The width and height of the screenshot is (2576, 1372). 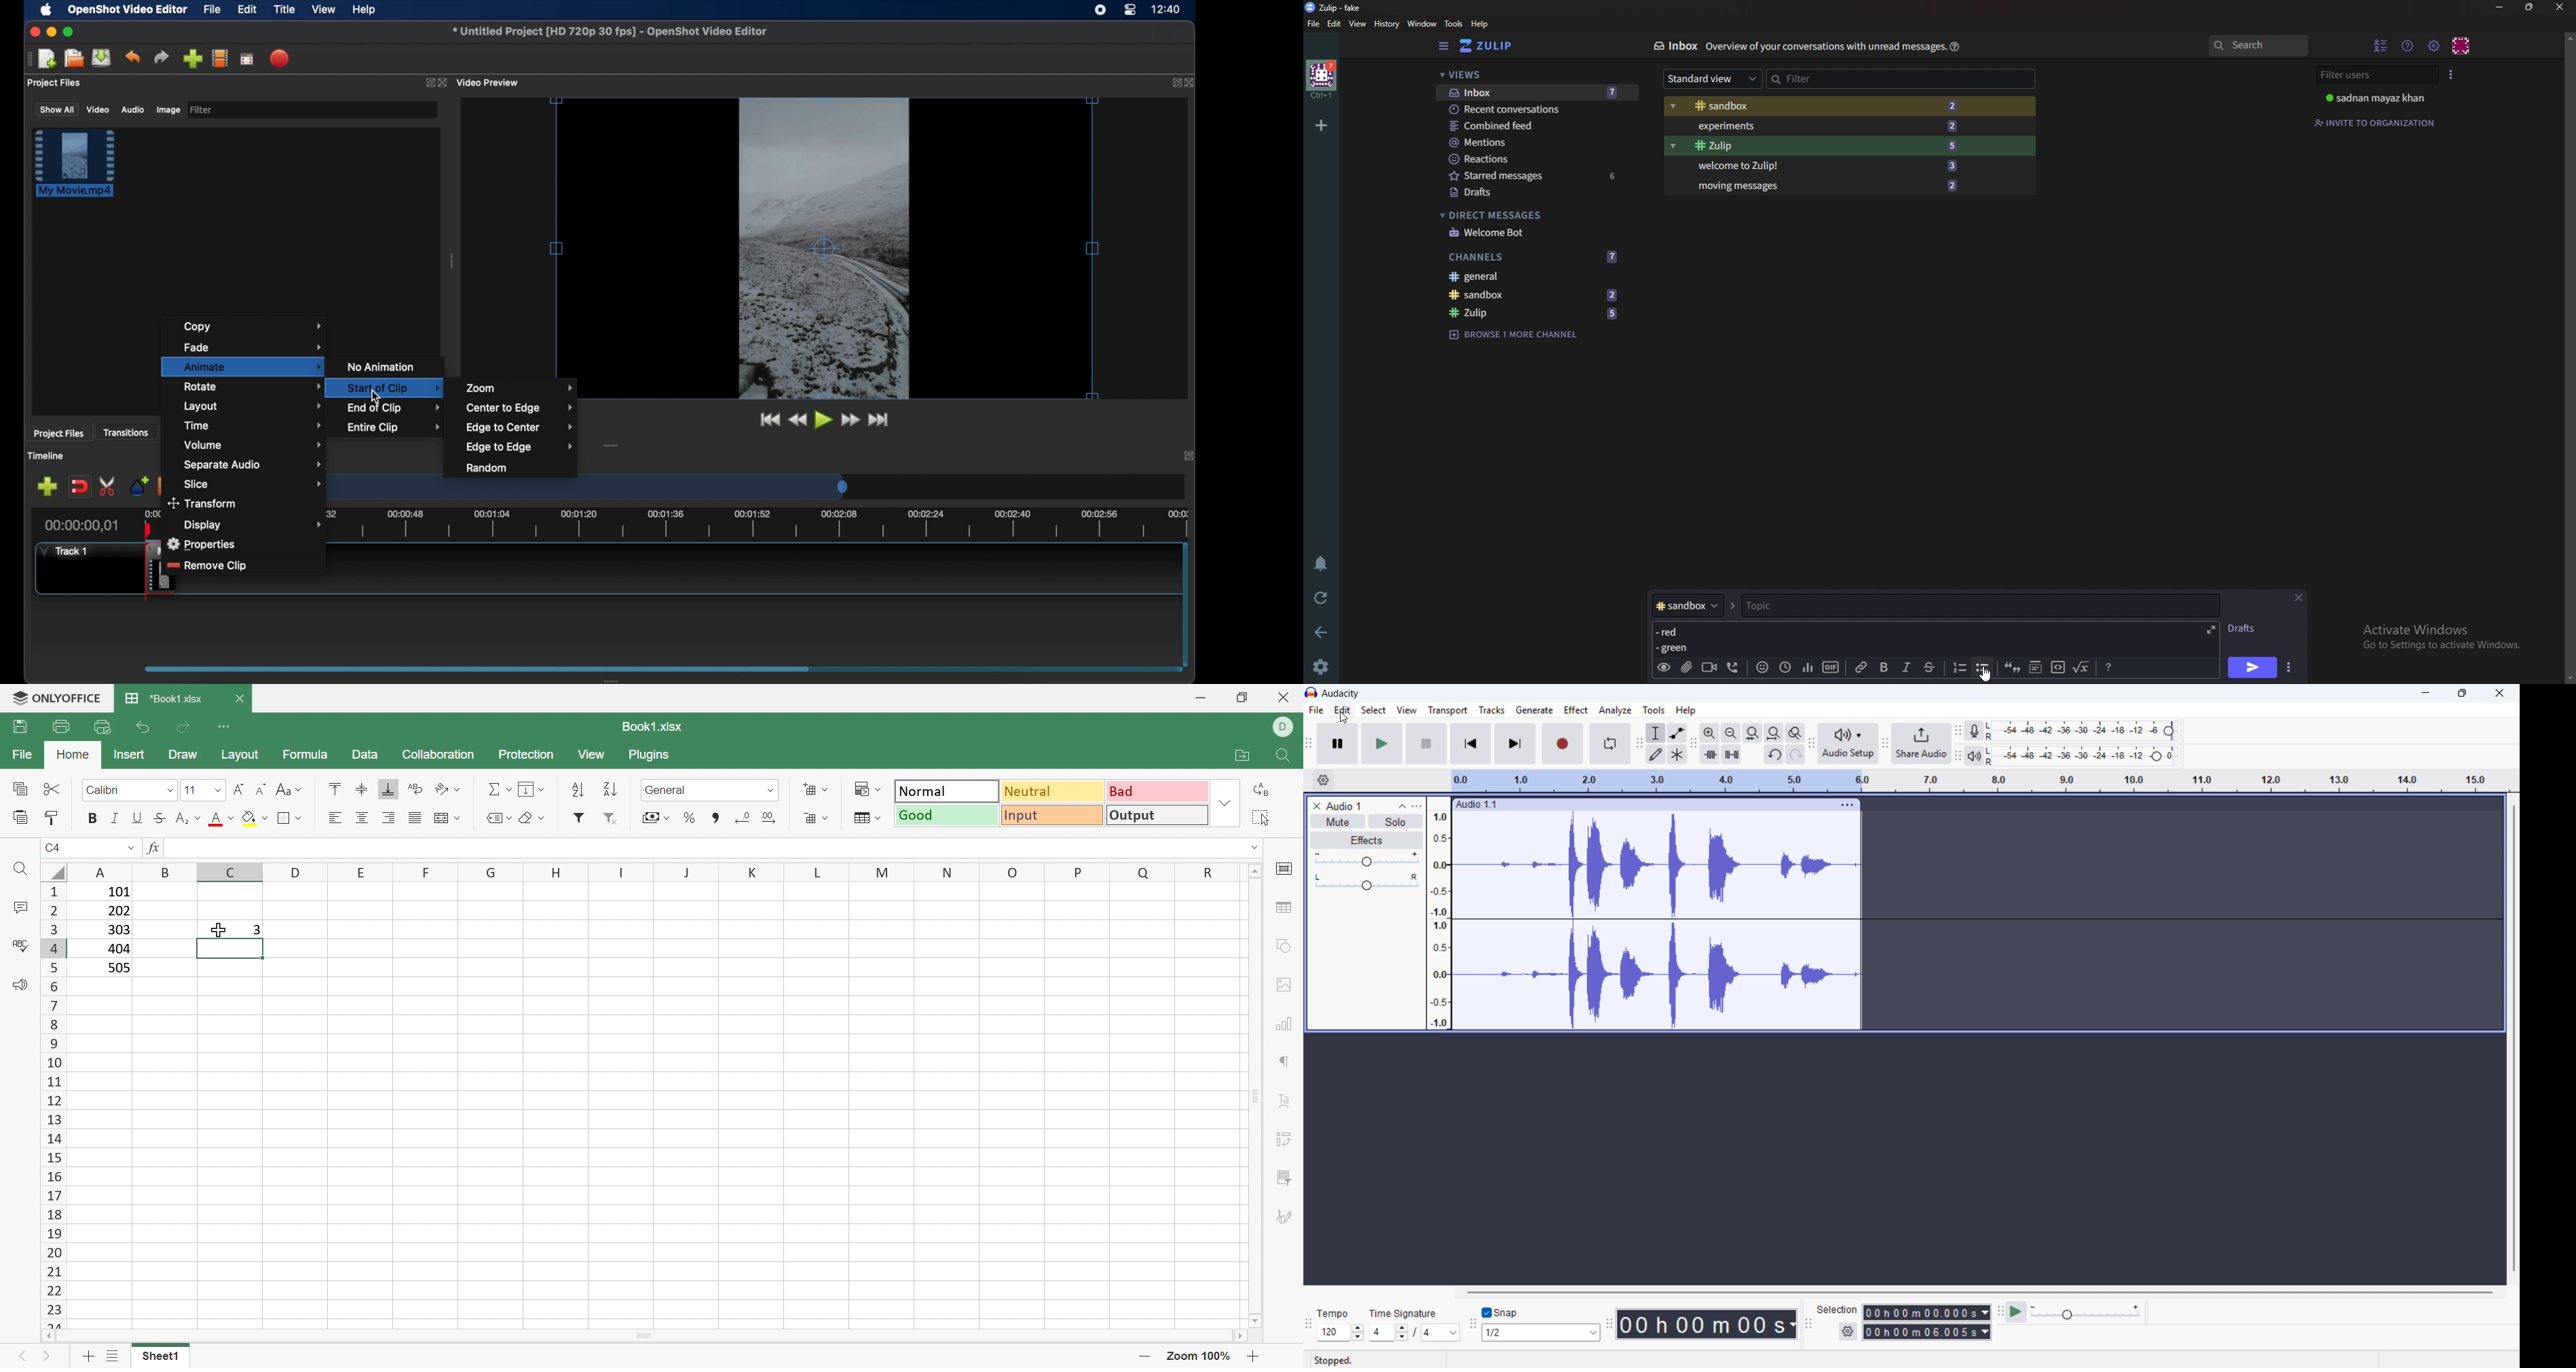 I want to click on Scroll bar, so click(x=2569, y=357).